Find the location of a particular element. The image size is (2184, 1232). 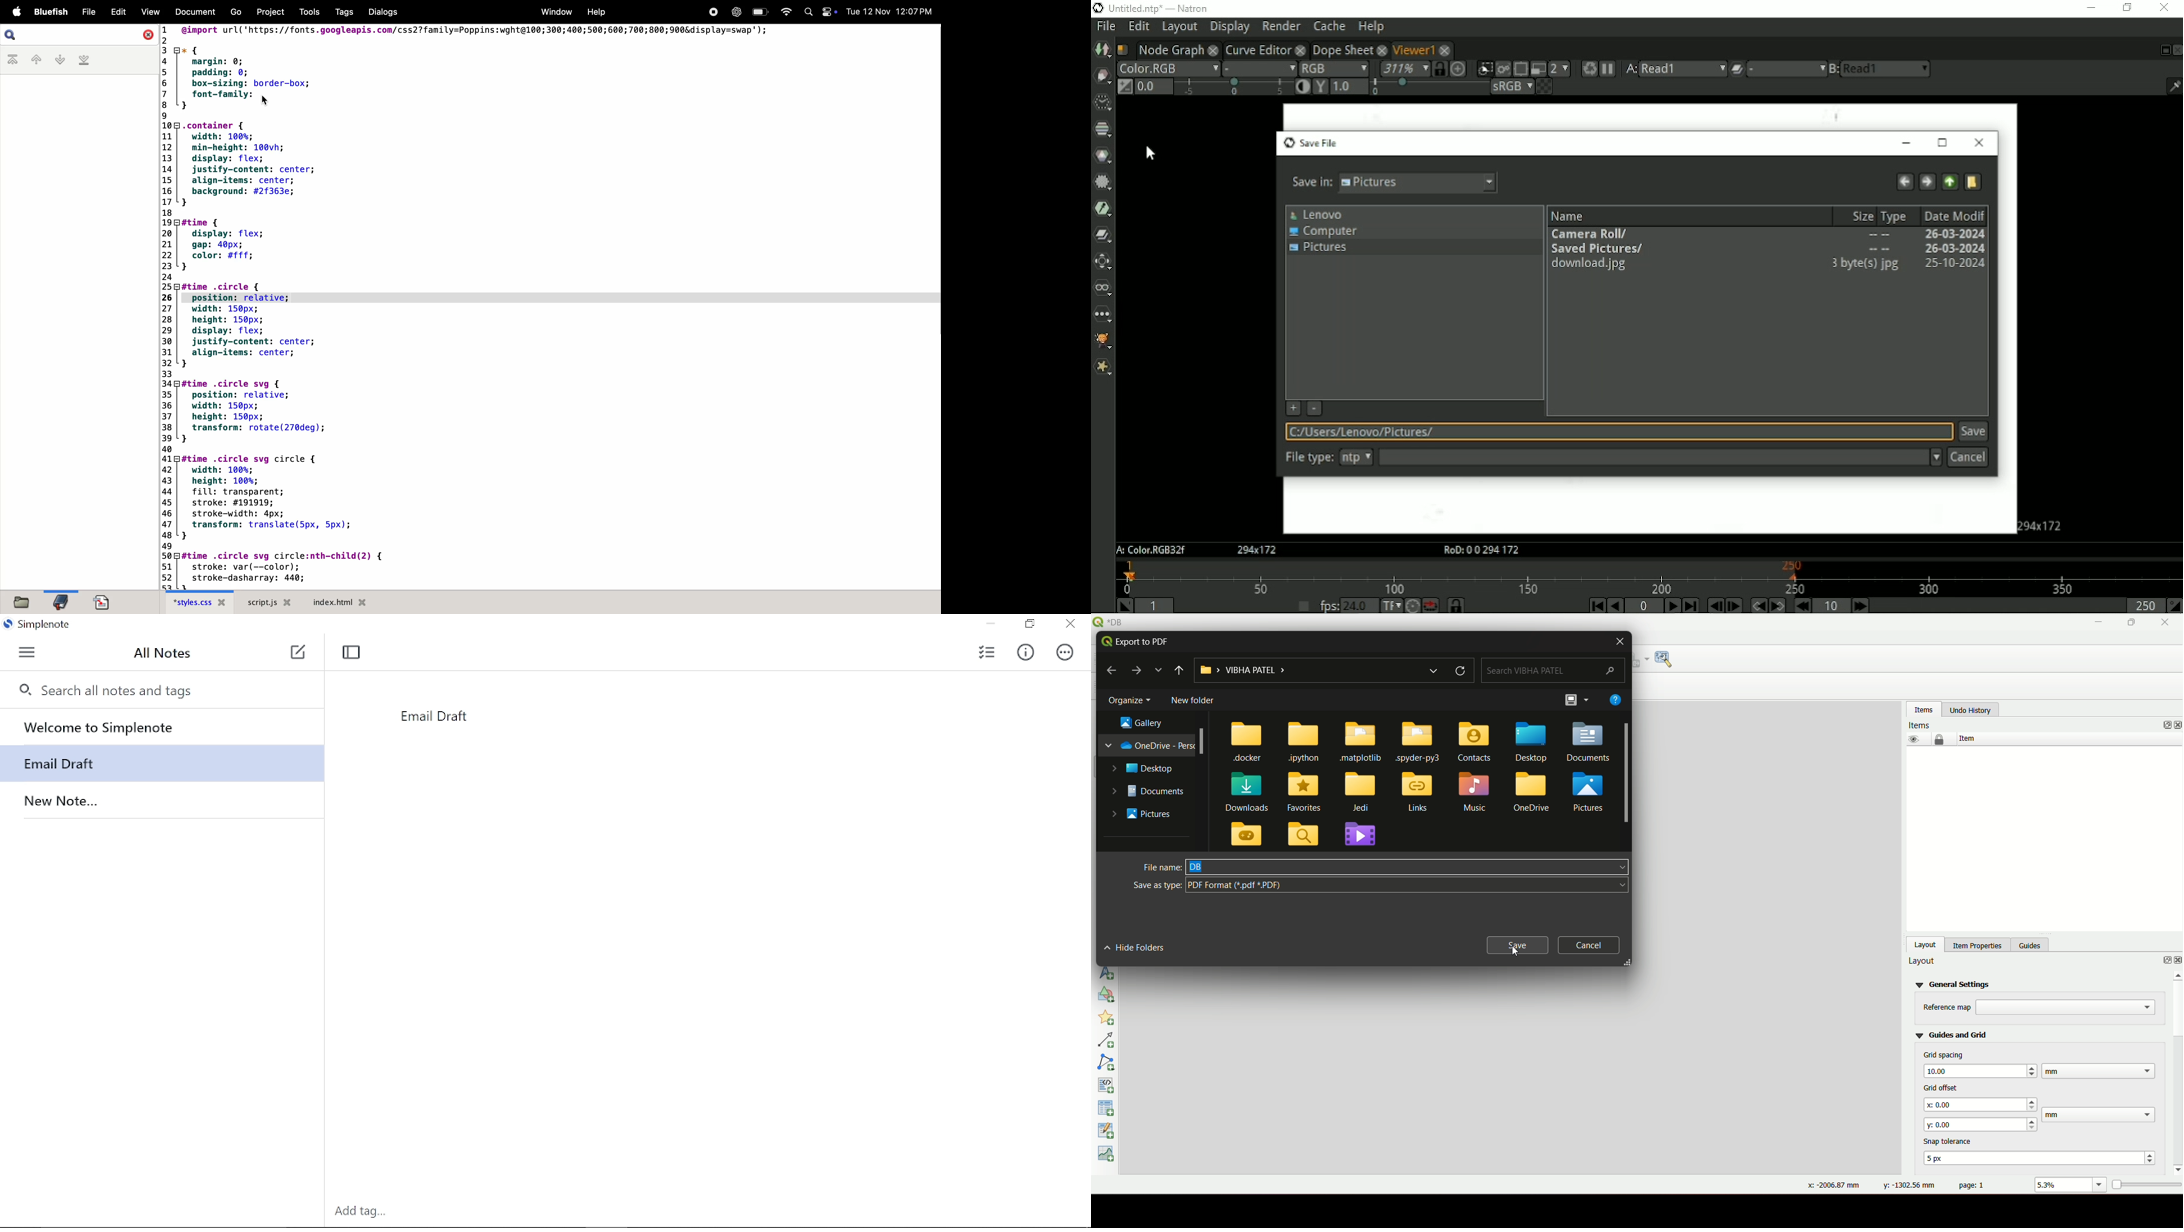

style.css is located at coordinates (201, 602).